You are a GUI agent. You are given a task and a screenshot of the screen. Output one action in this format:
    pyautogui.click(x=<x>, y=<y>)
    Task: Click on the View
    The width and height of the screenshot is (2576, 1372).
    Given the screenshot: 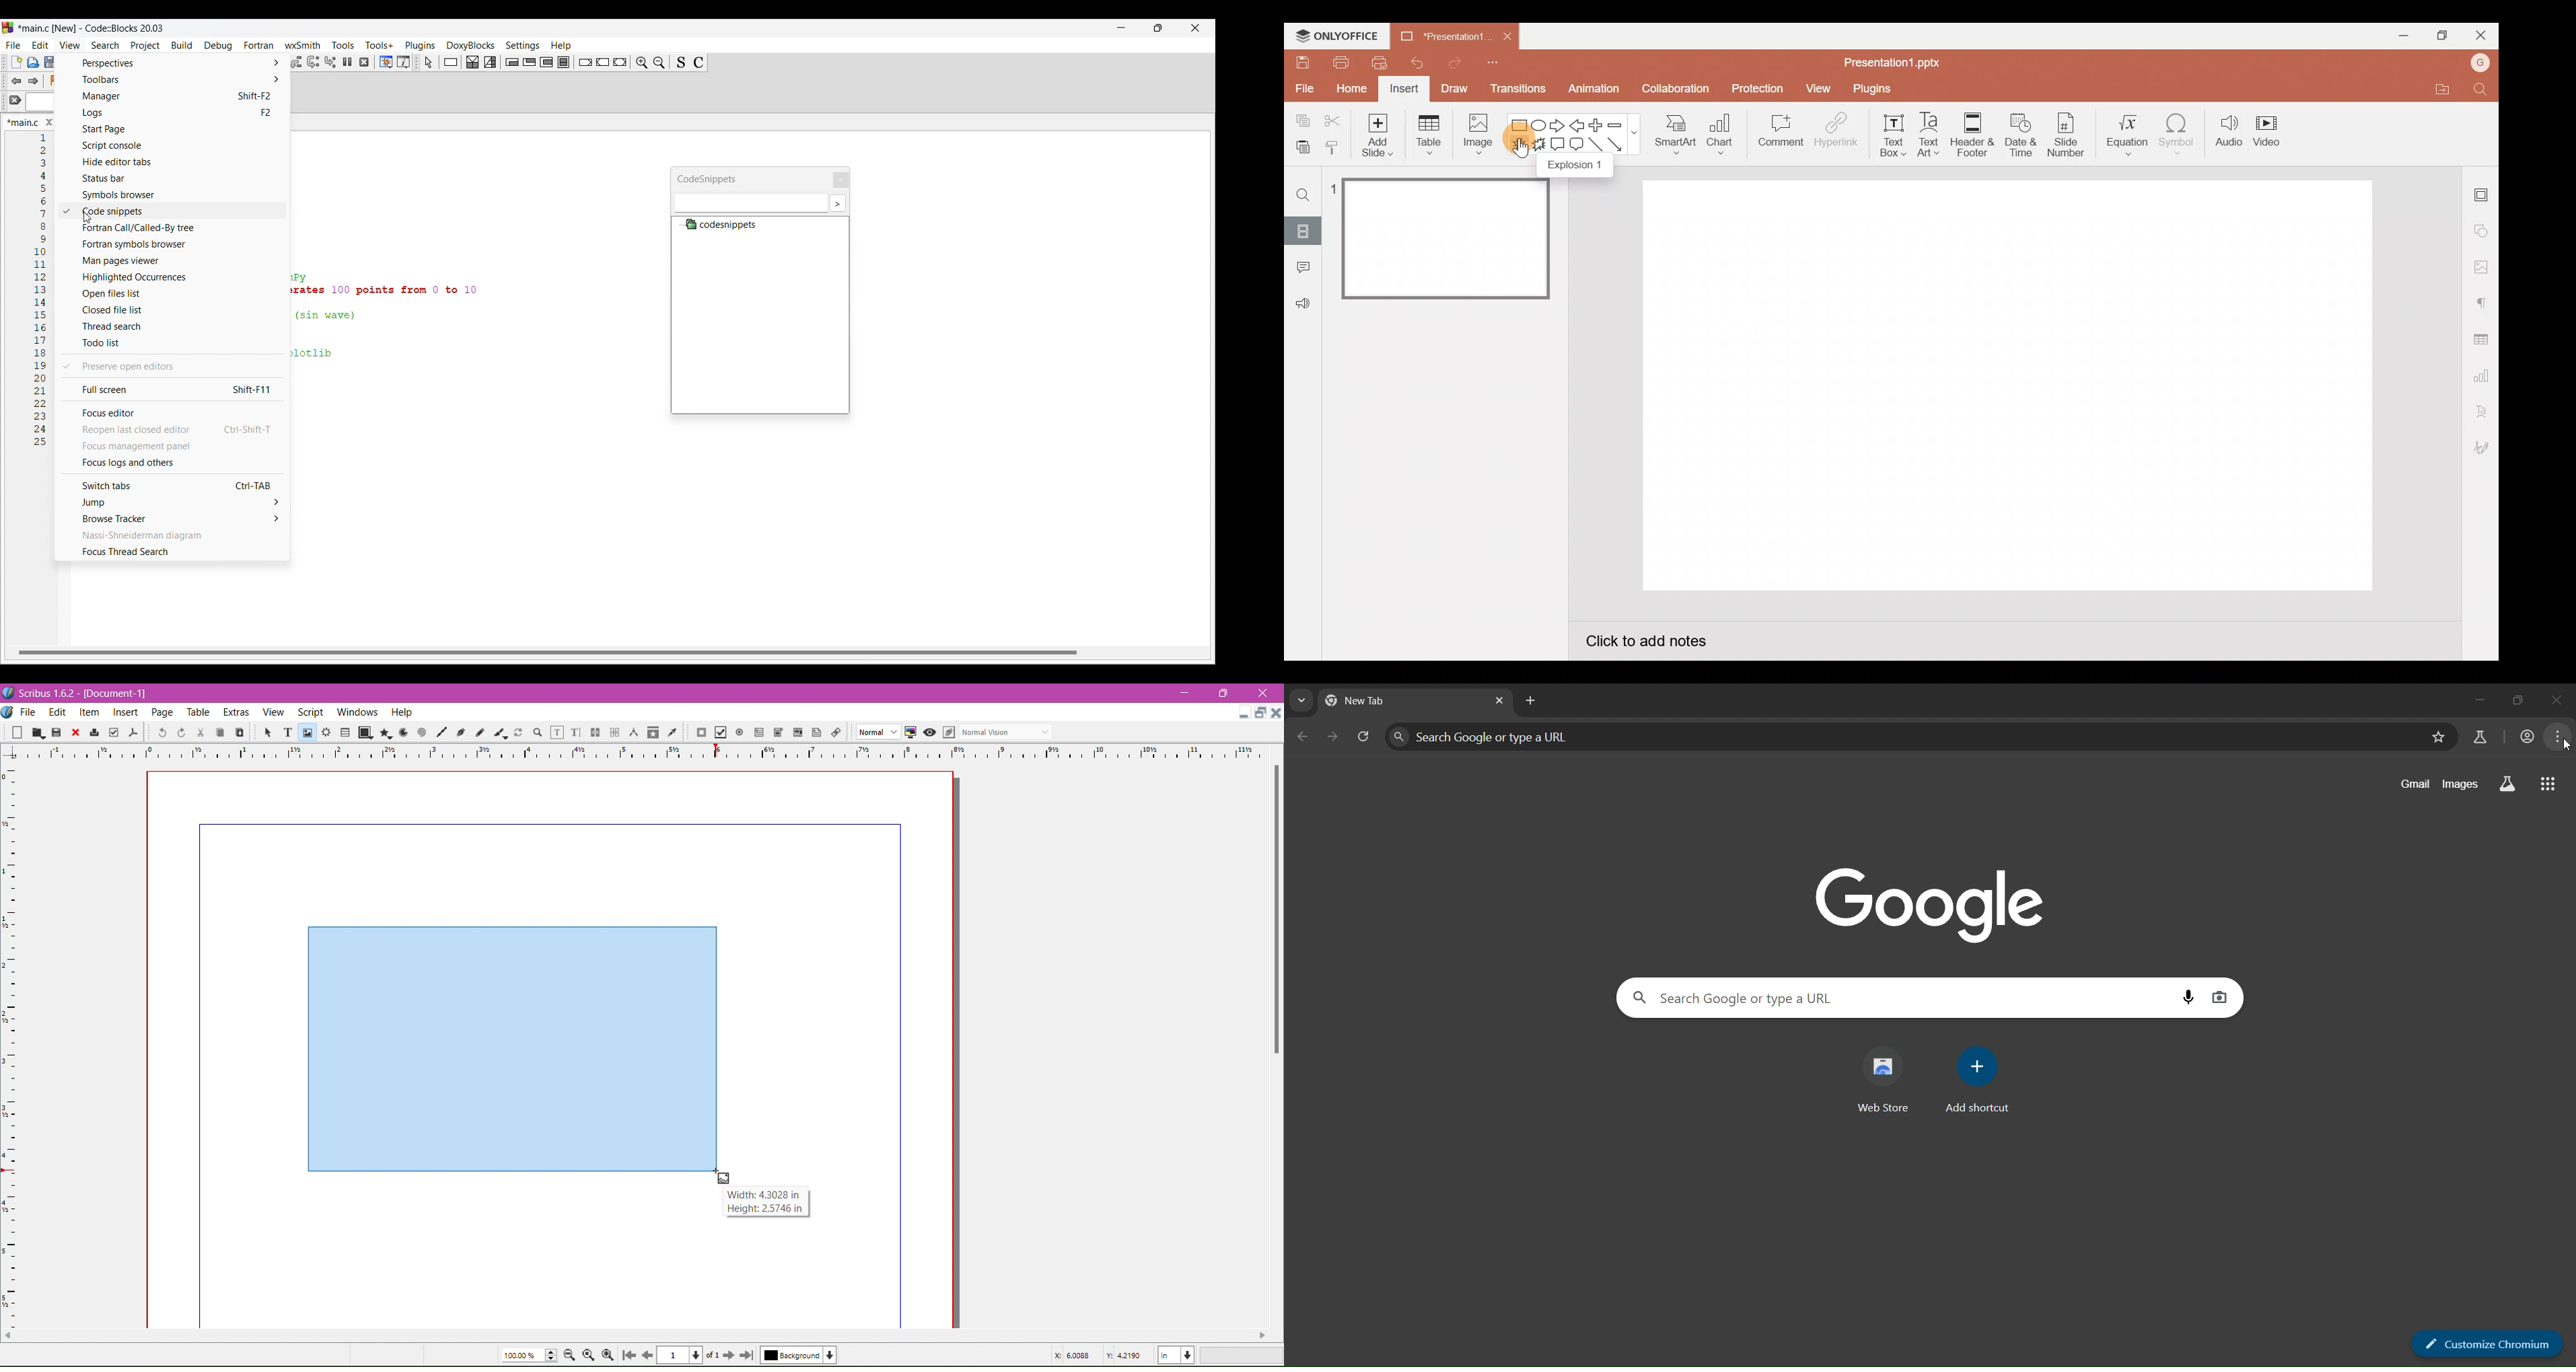 What is the action you would take?
    pyautogui.click(x=1817, y=87)
    